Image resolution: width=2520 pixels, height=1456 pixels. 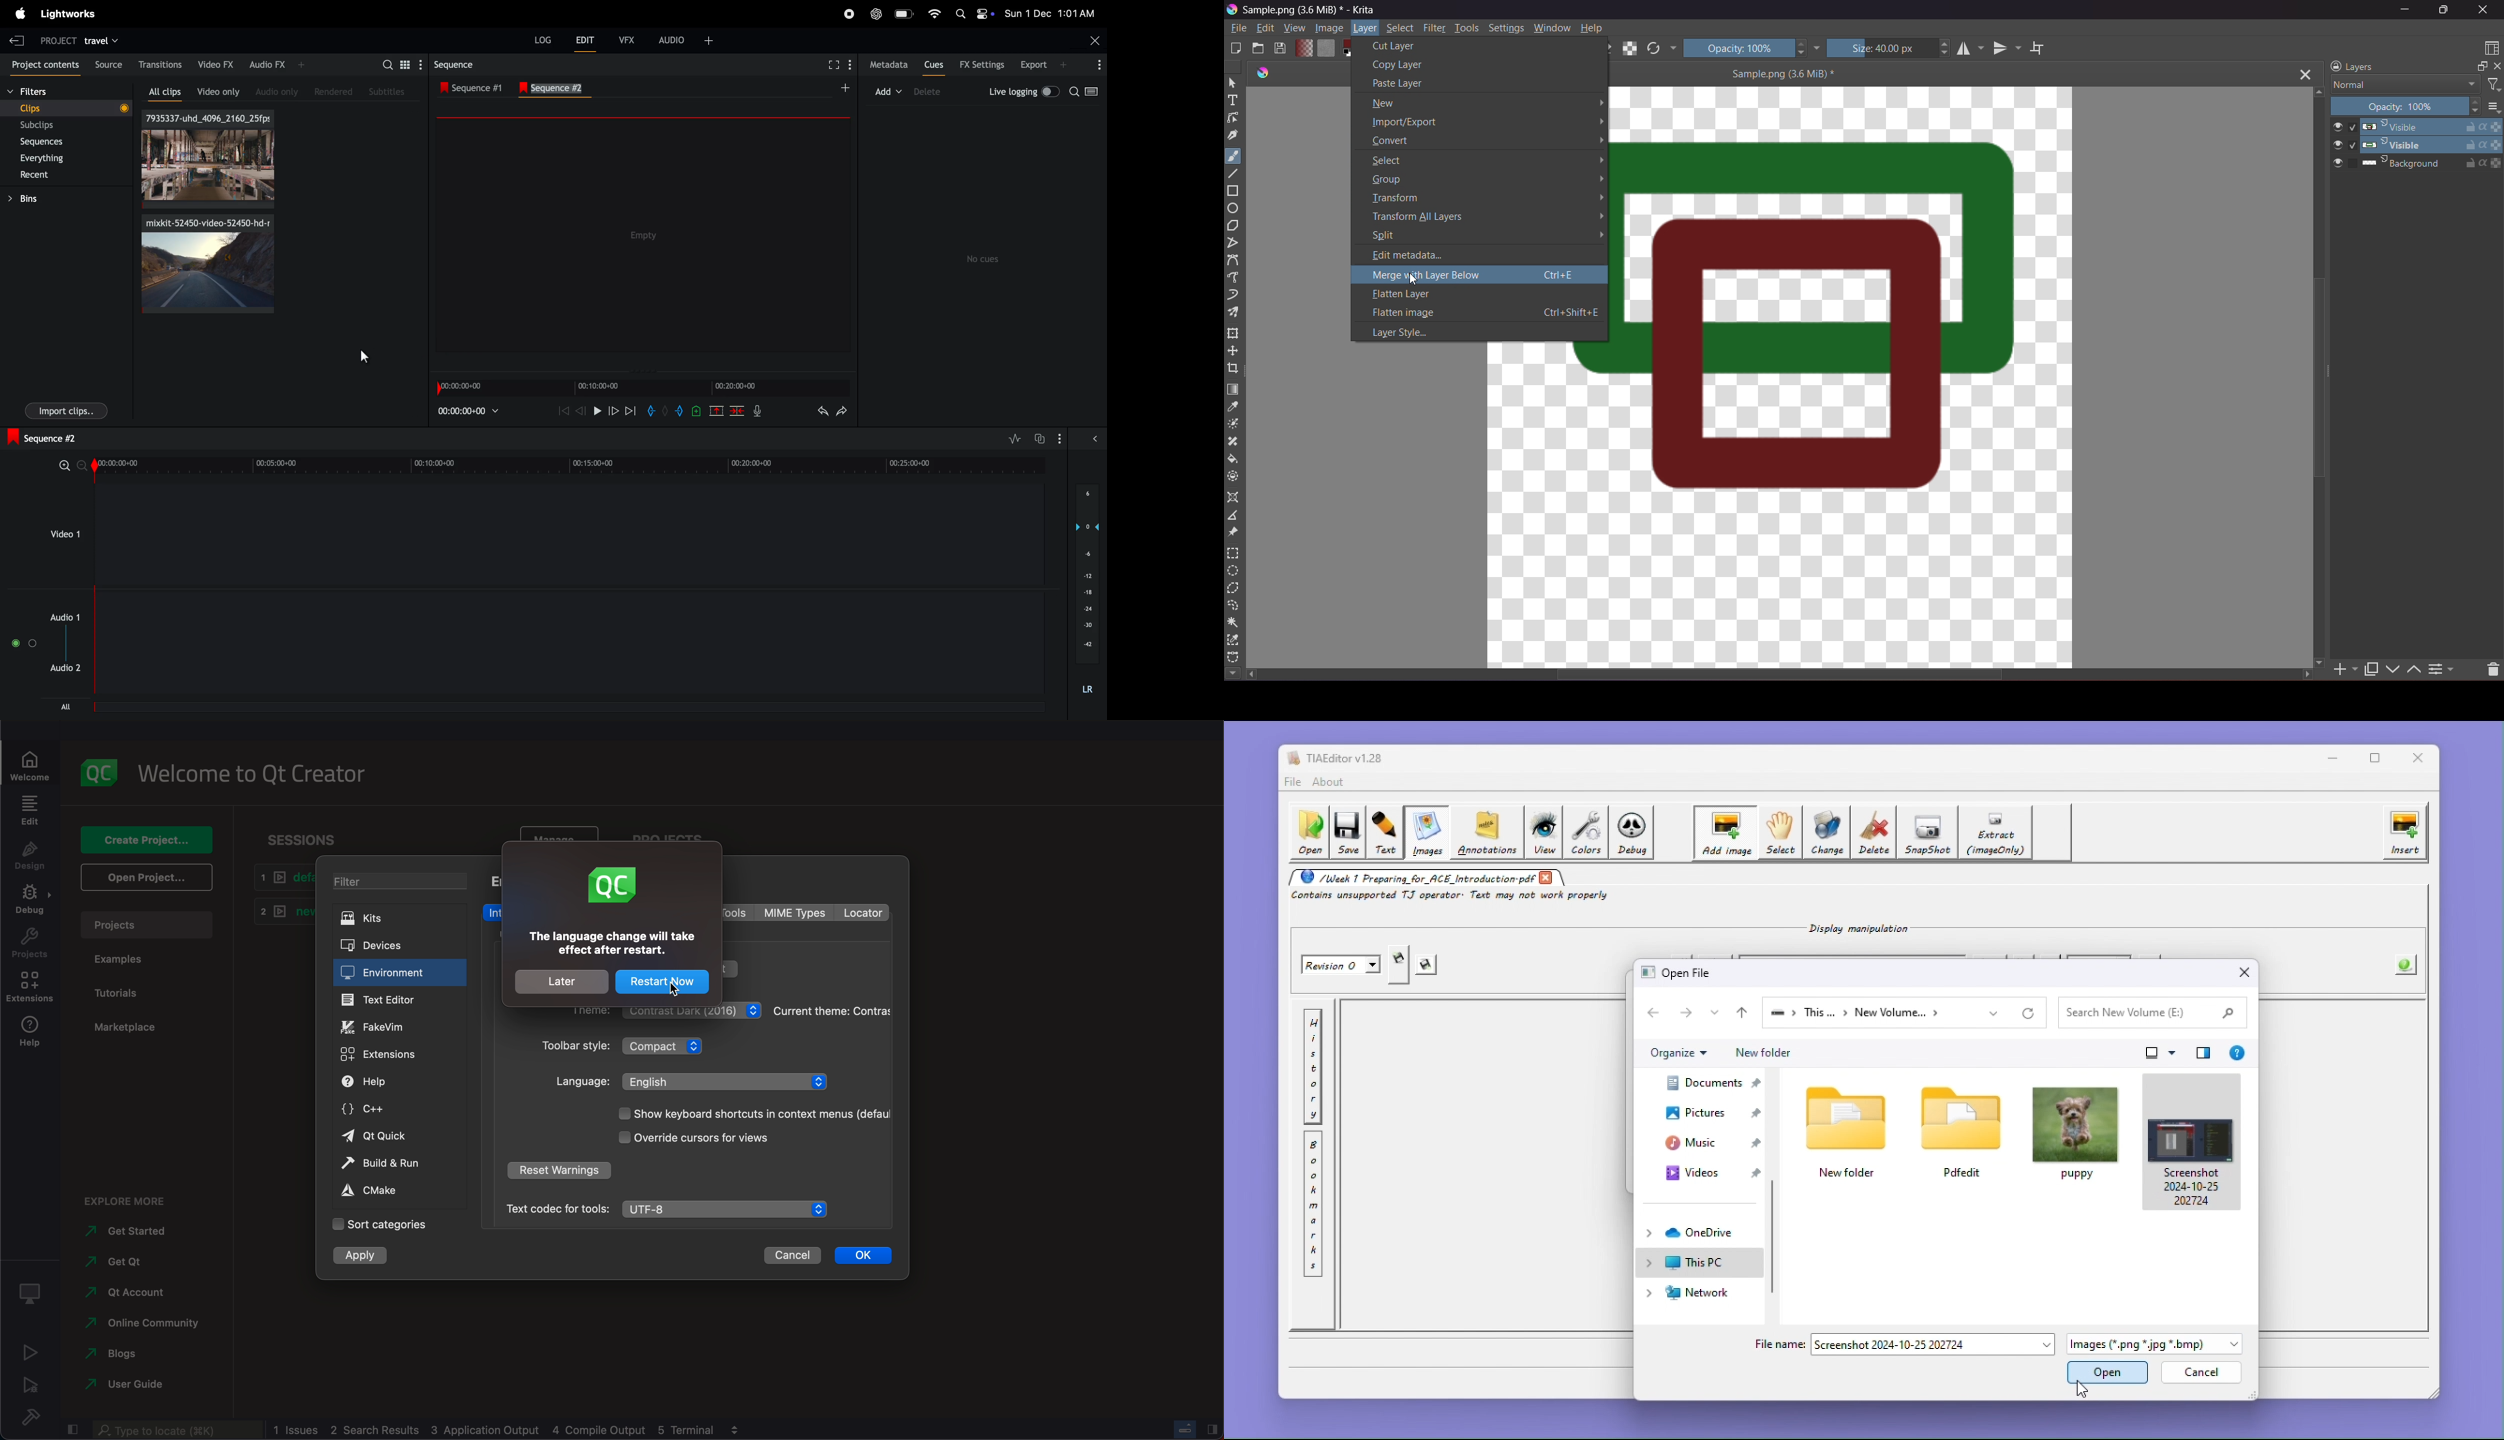 What do you see at coordinates (69, 175) in the screenshot?
I see `recents` at bounding box center [69, 175].